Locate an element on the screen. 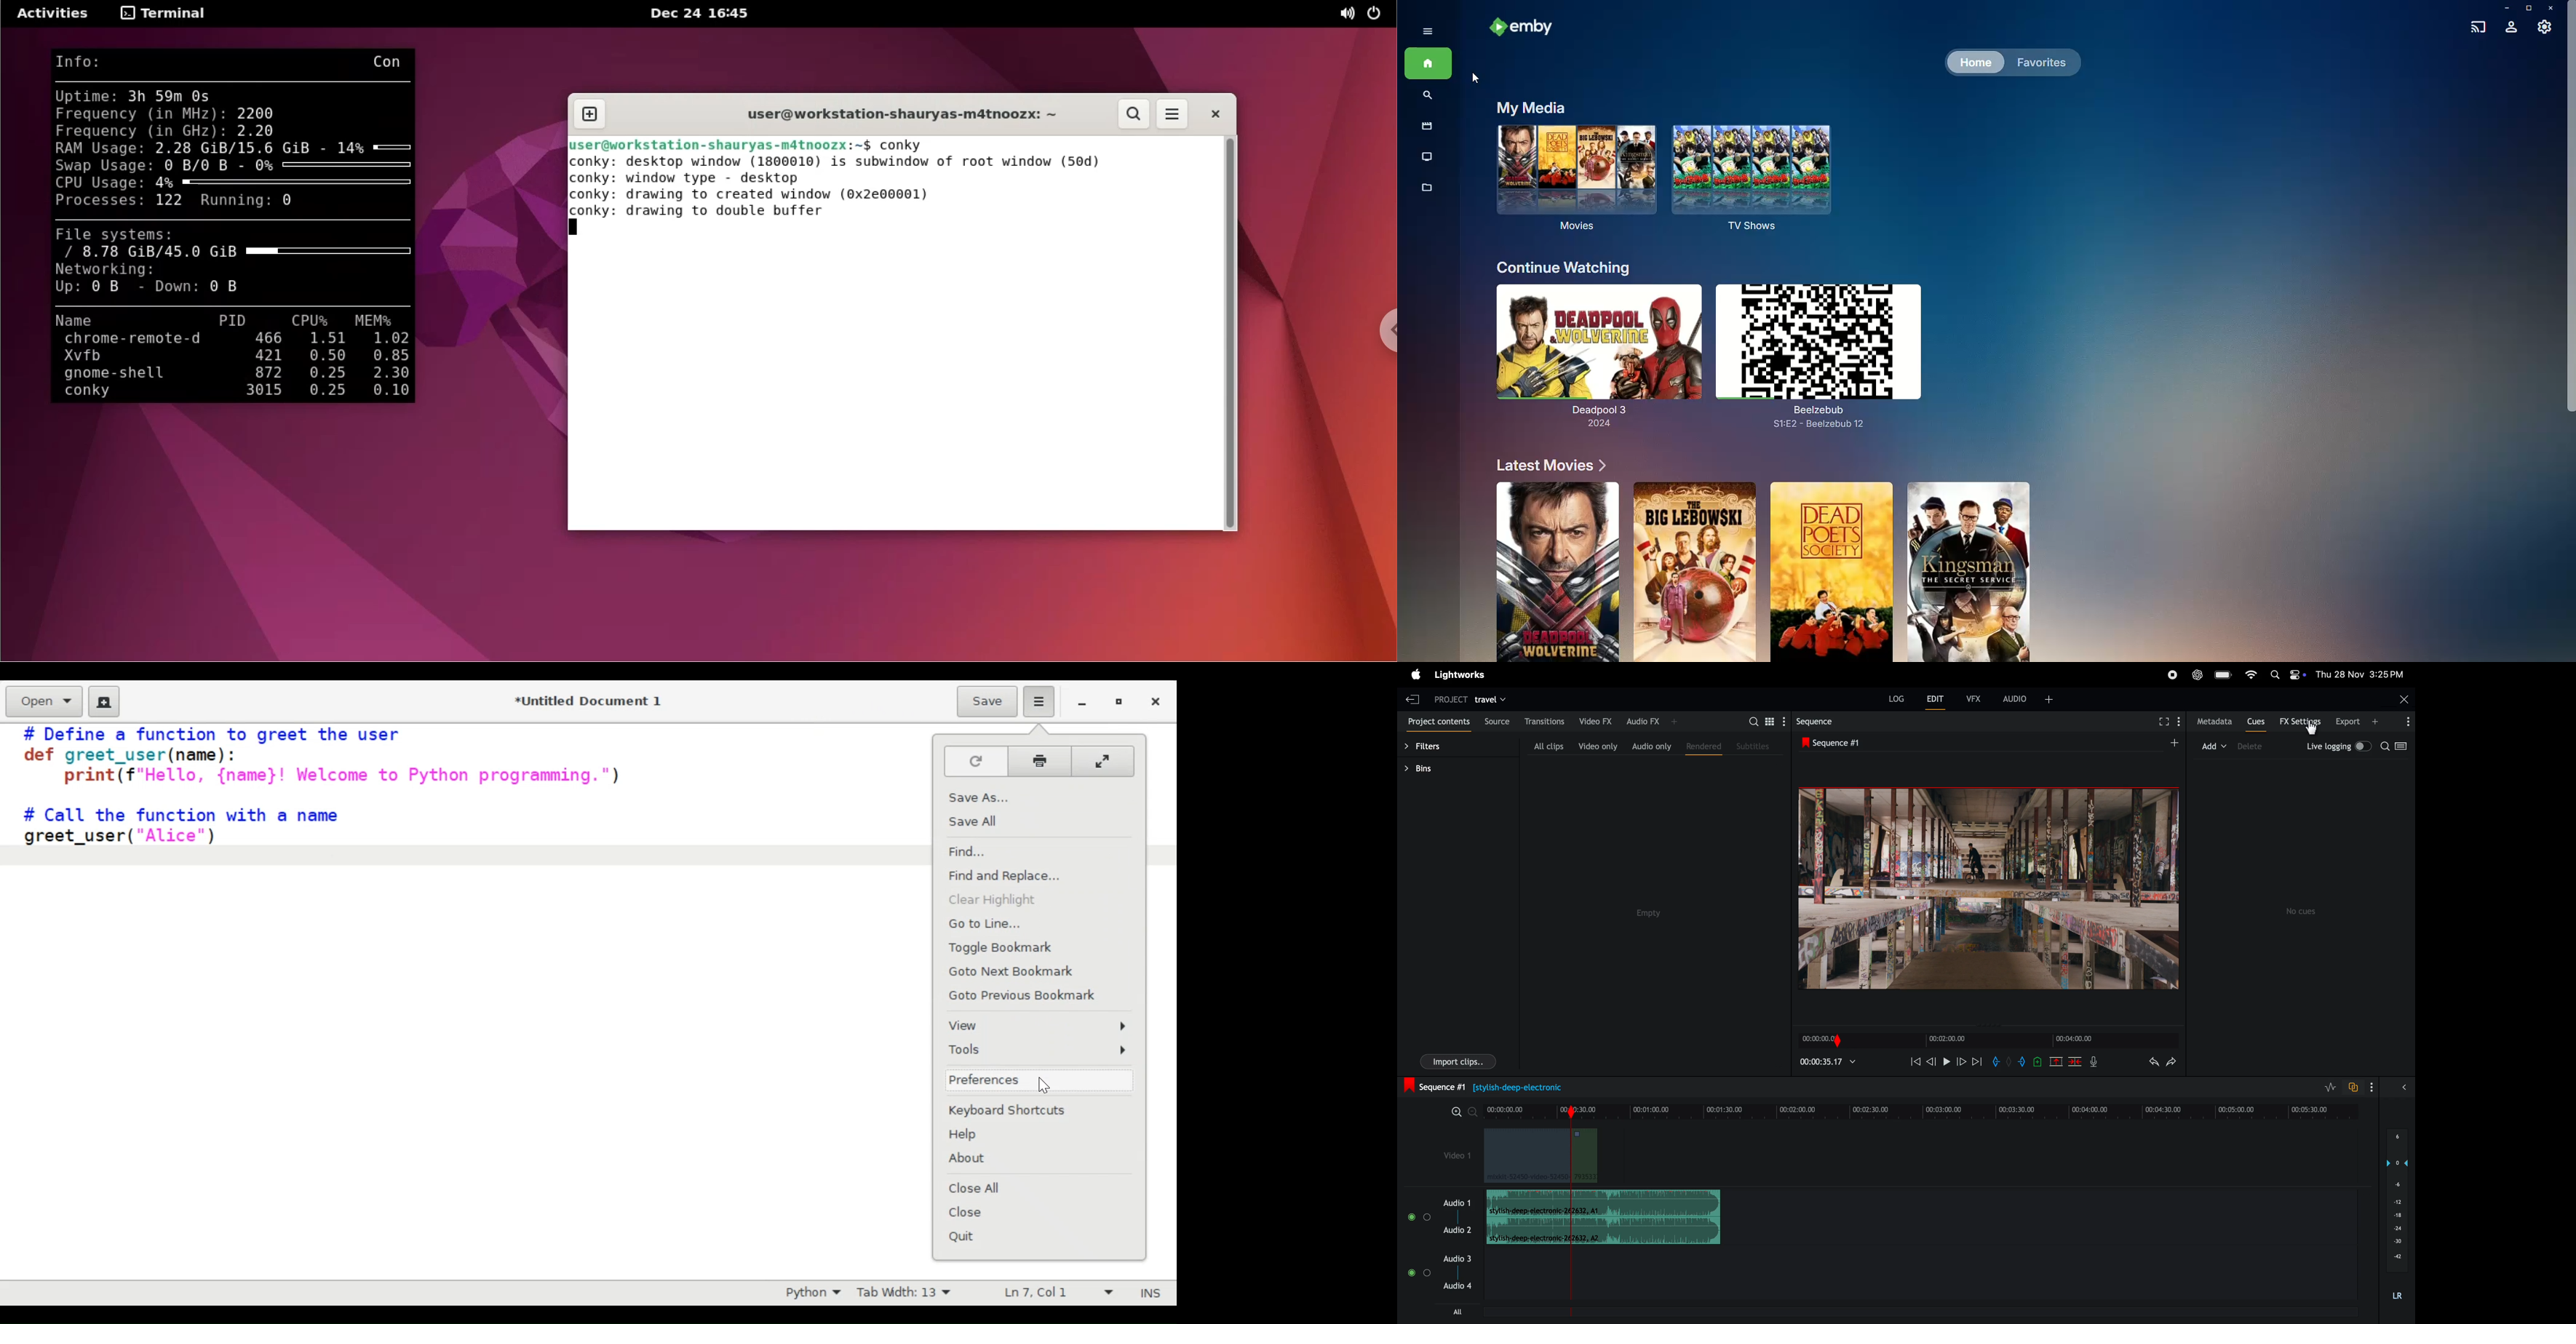 This screenshot has height=1344, width=2576. projects contents is located at coordinates (1438, 720).